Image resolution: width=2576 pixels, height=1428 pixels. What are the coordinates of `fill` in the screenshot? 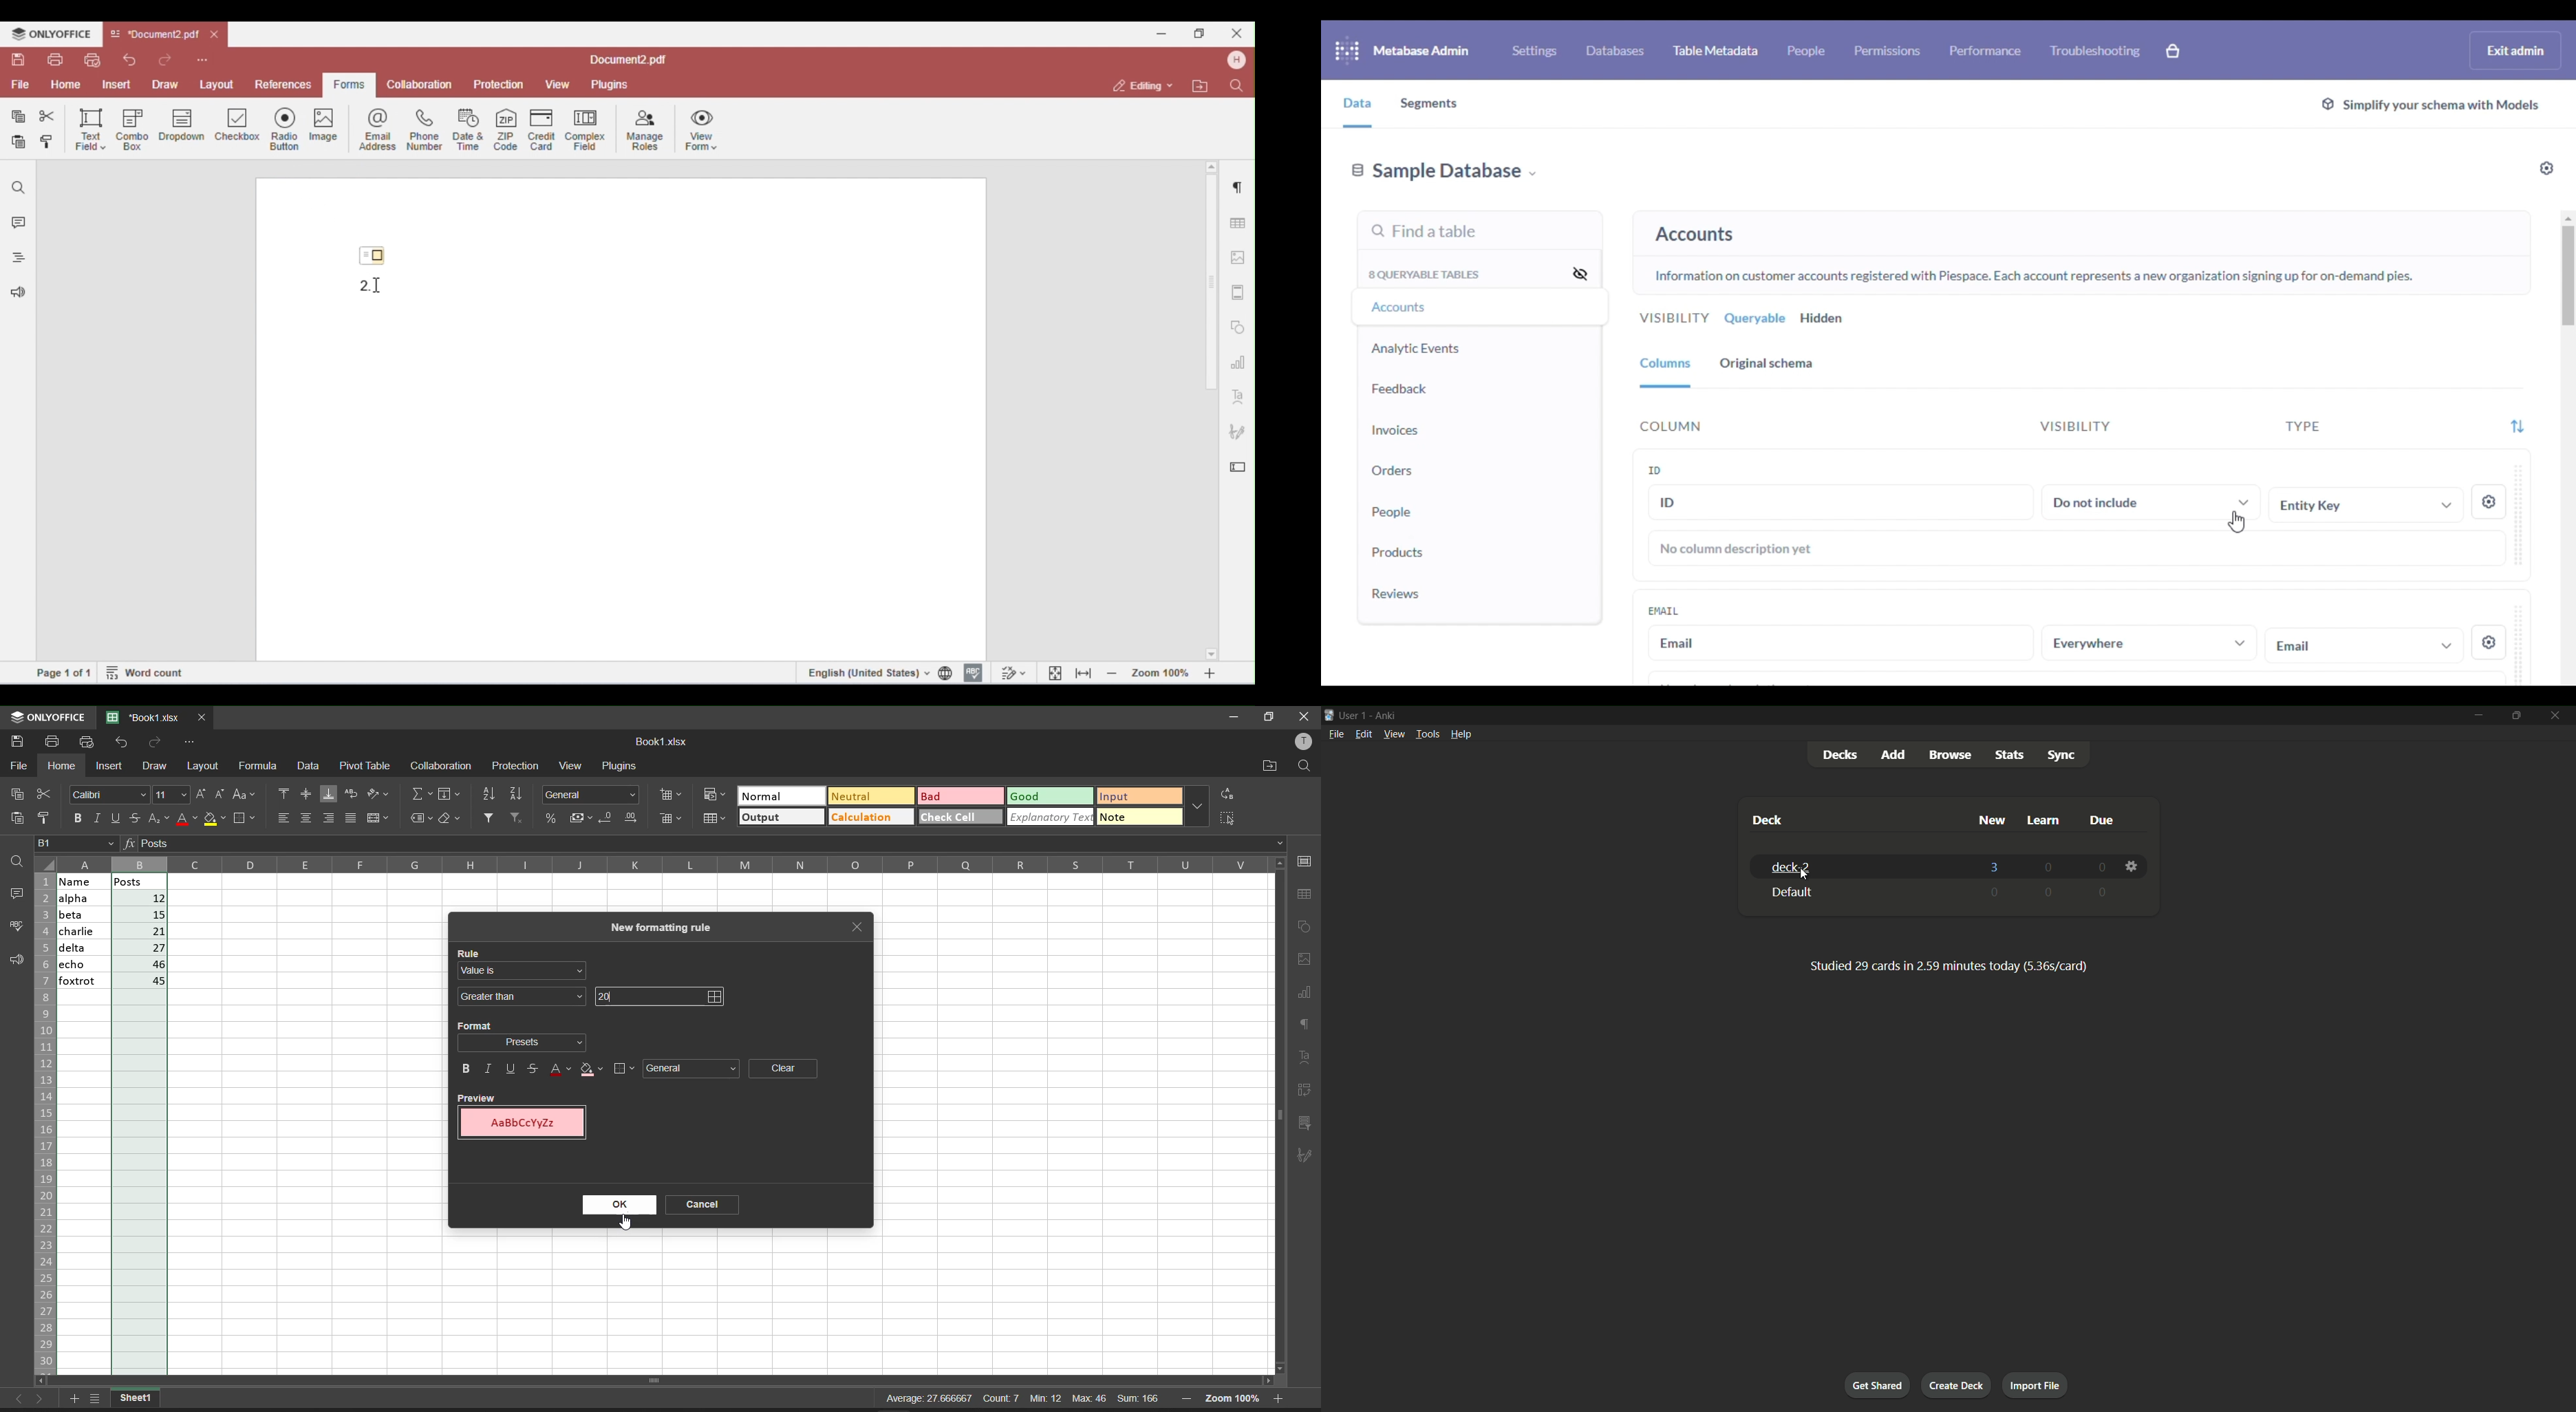 It's located at (449, 794).